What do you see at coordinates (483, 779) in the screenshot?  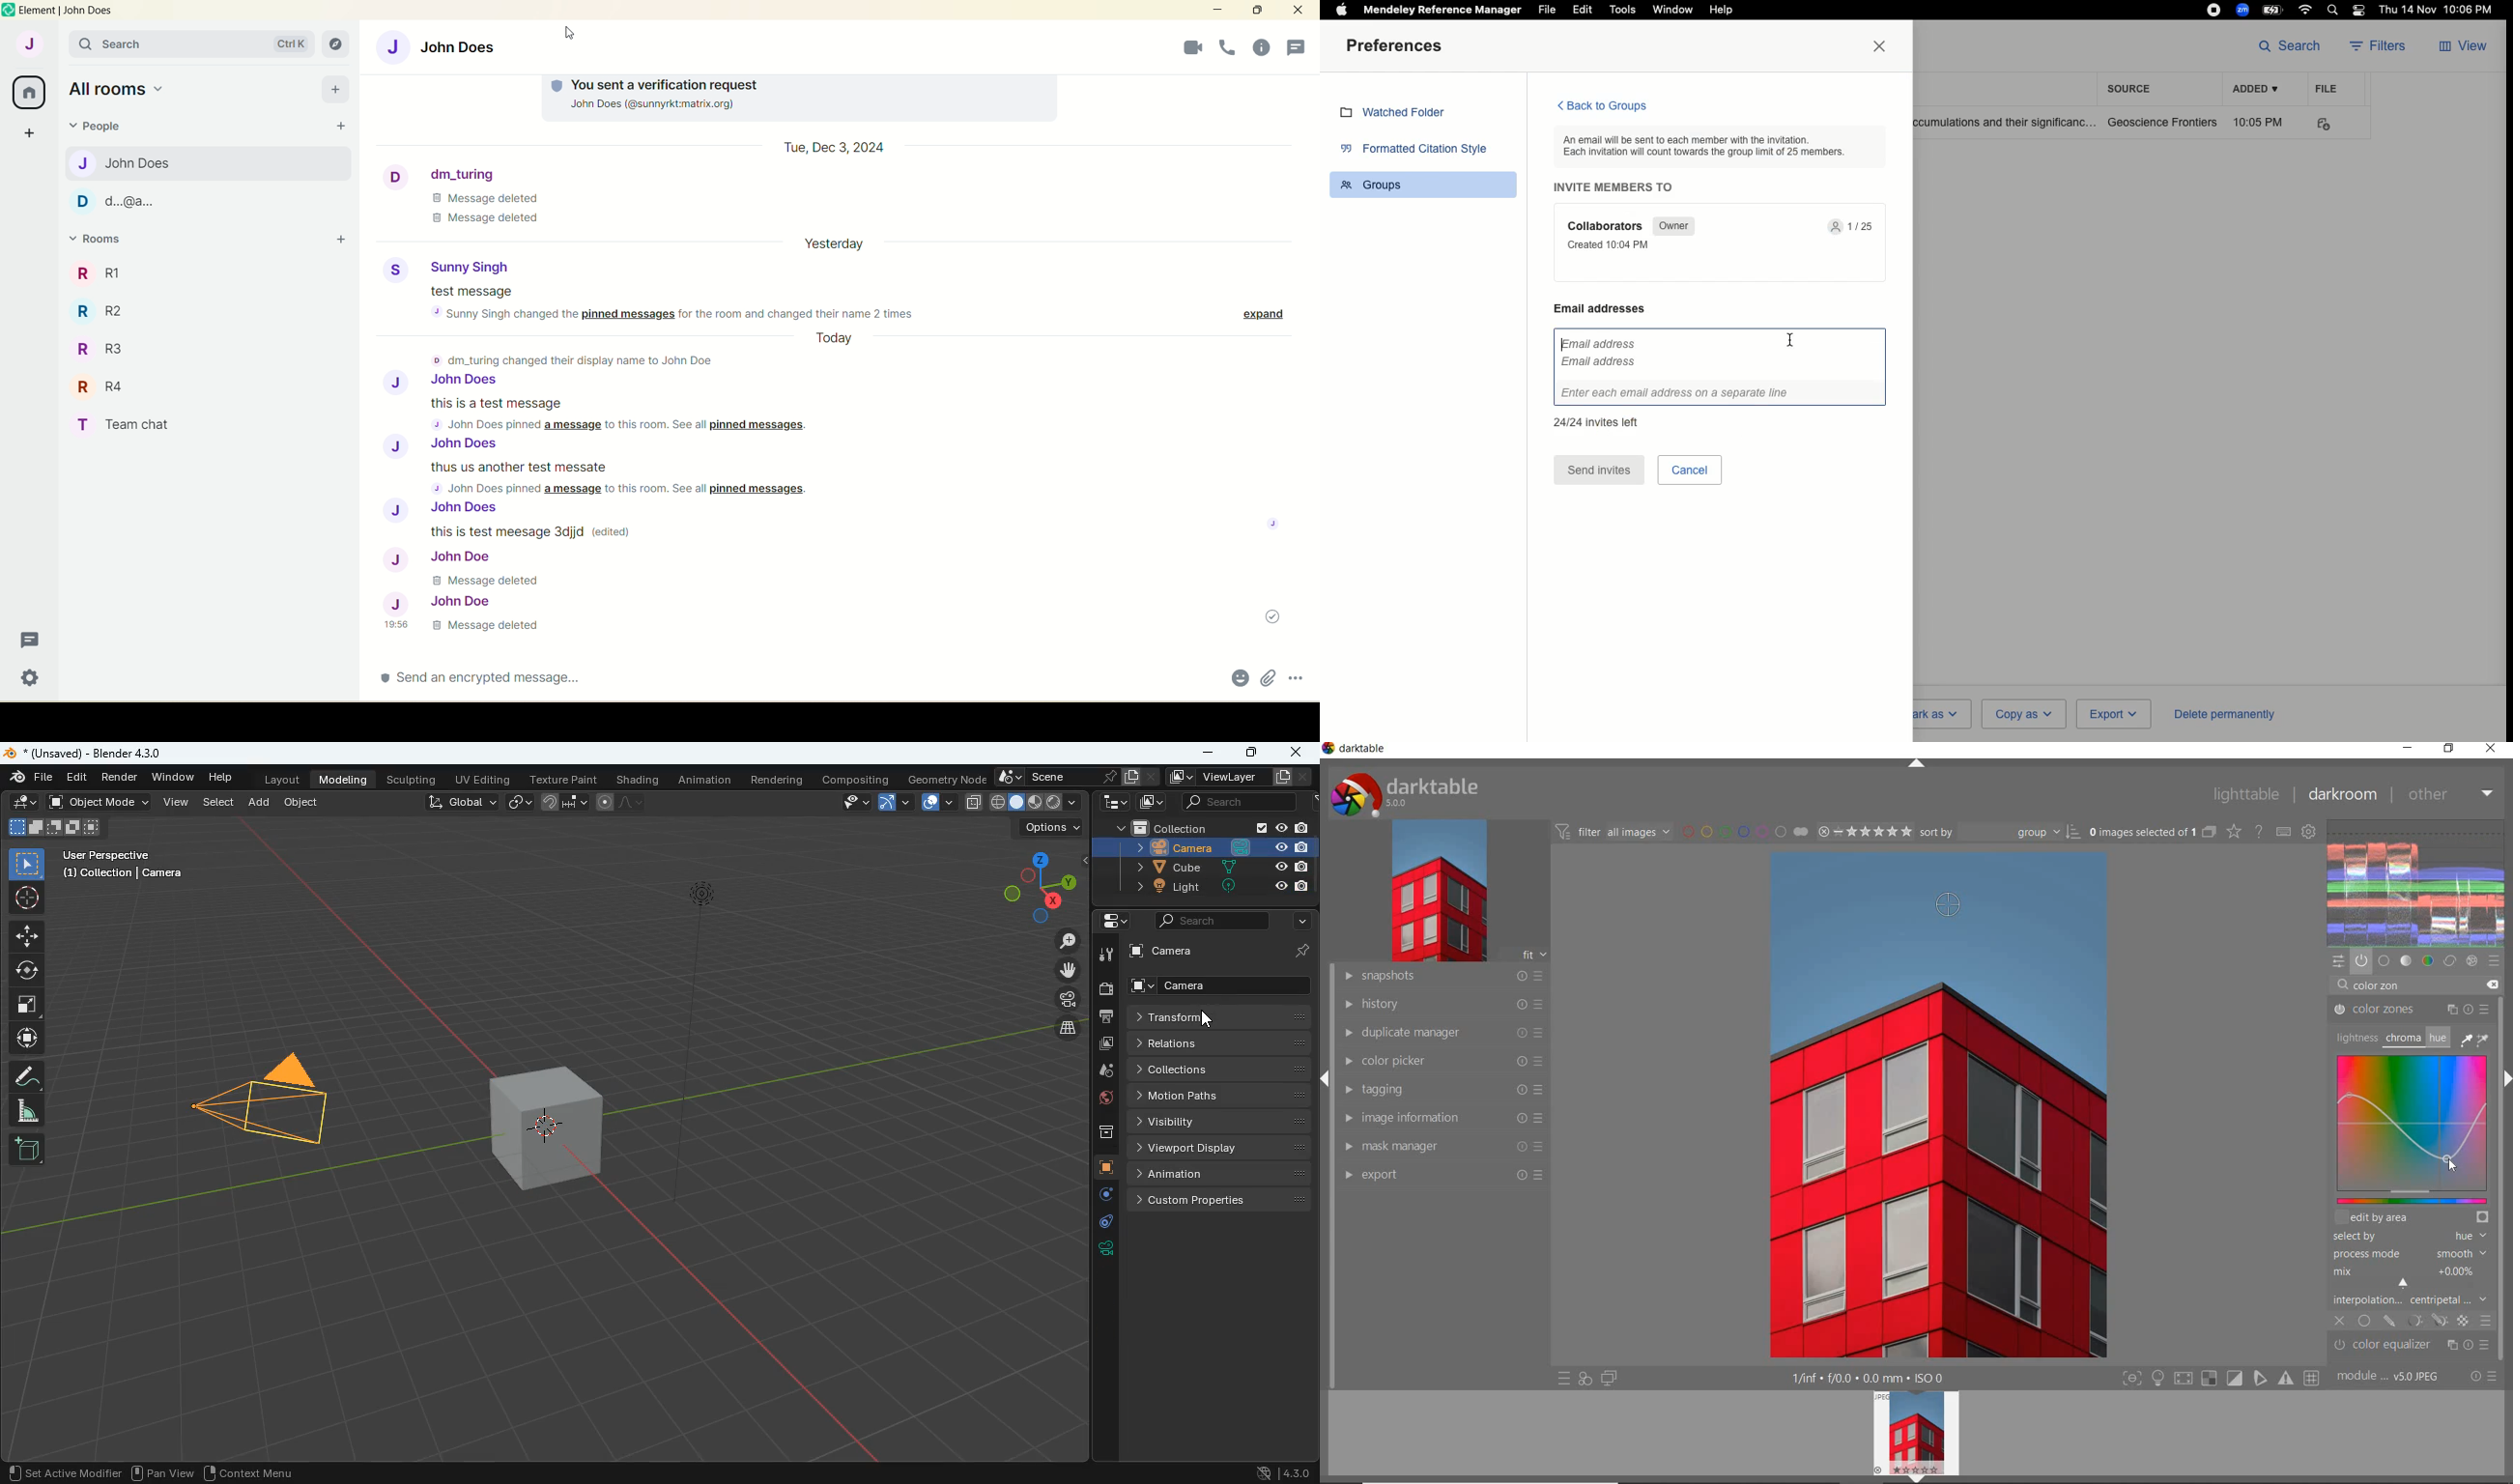 I see `uv editing` at bounding box center [483, 779].